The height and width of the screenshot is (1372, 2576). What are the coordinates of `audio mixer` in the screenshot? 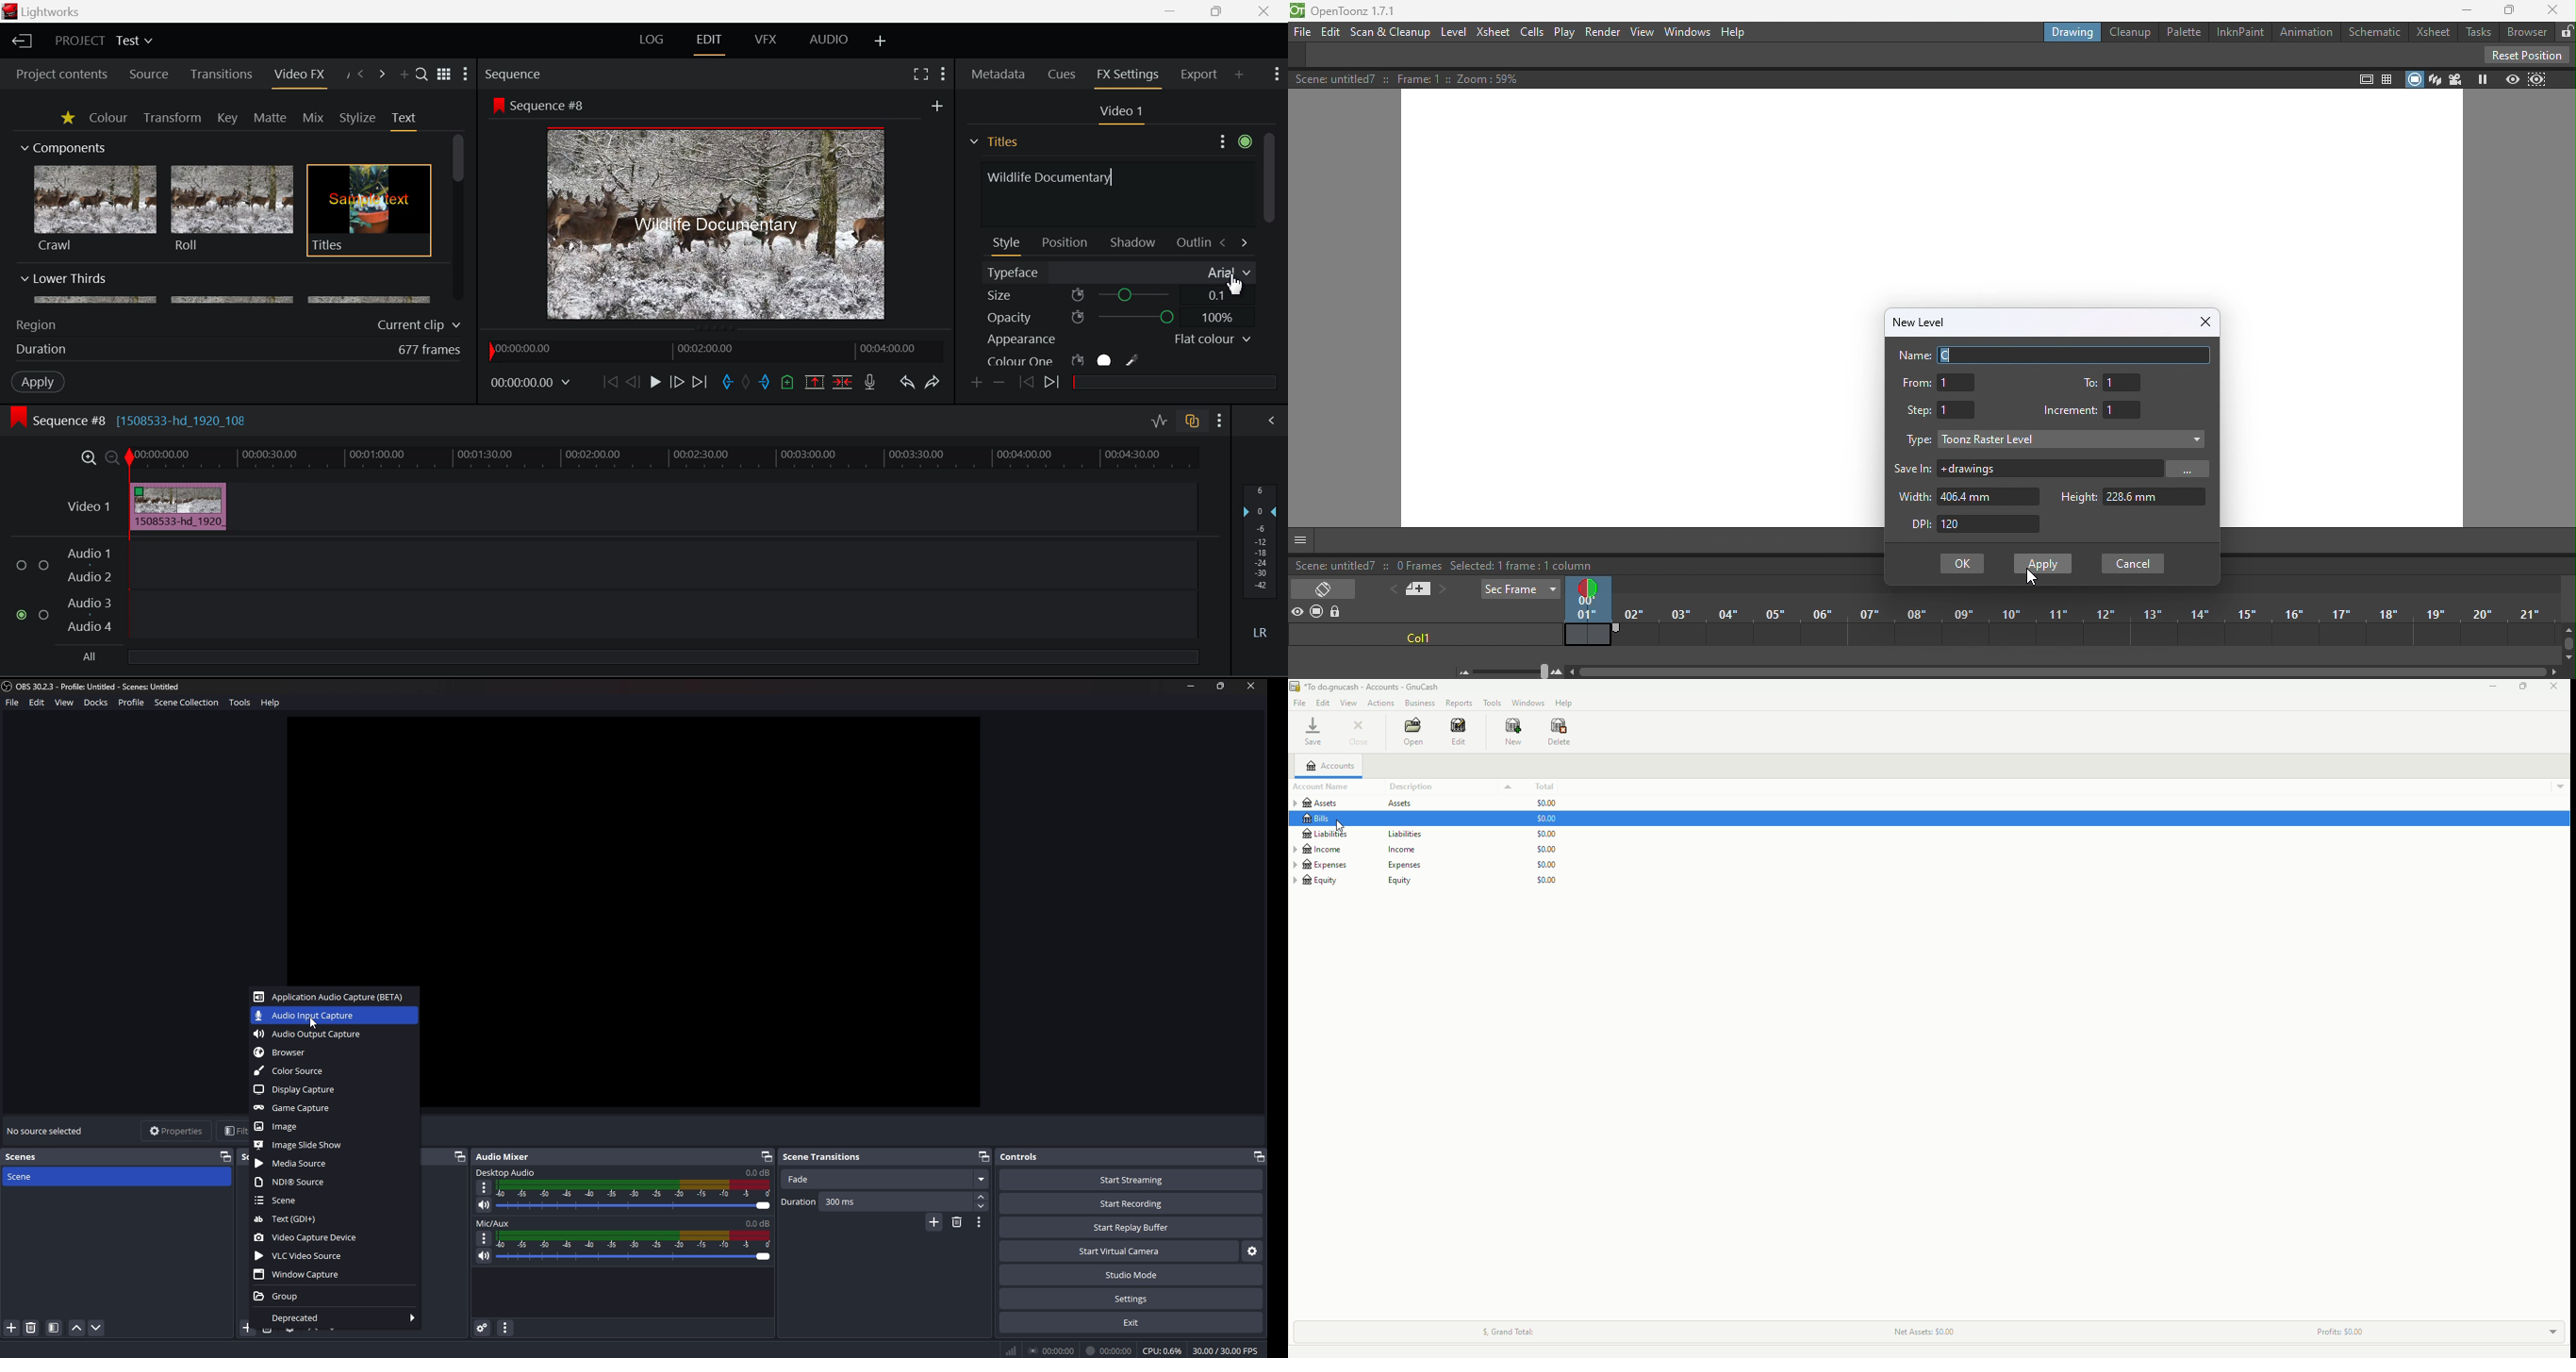 It's located at (510, 1156).